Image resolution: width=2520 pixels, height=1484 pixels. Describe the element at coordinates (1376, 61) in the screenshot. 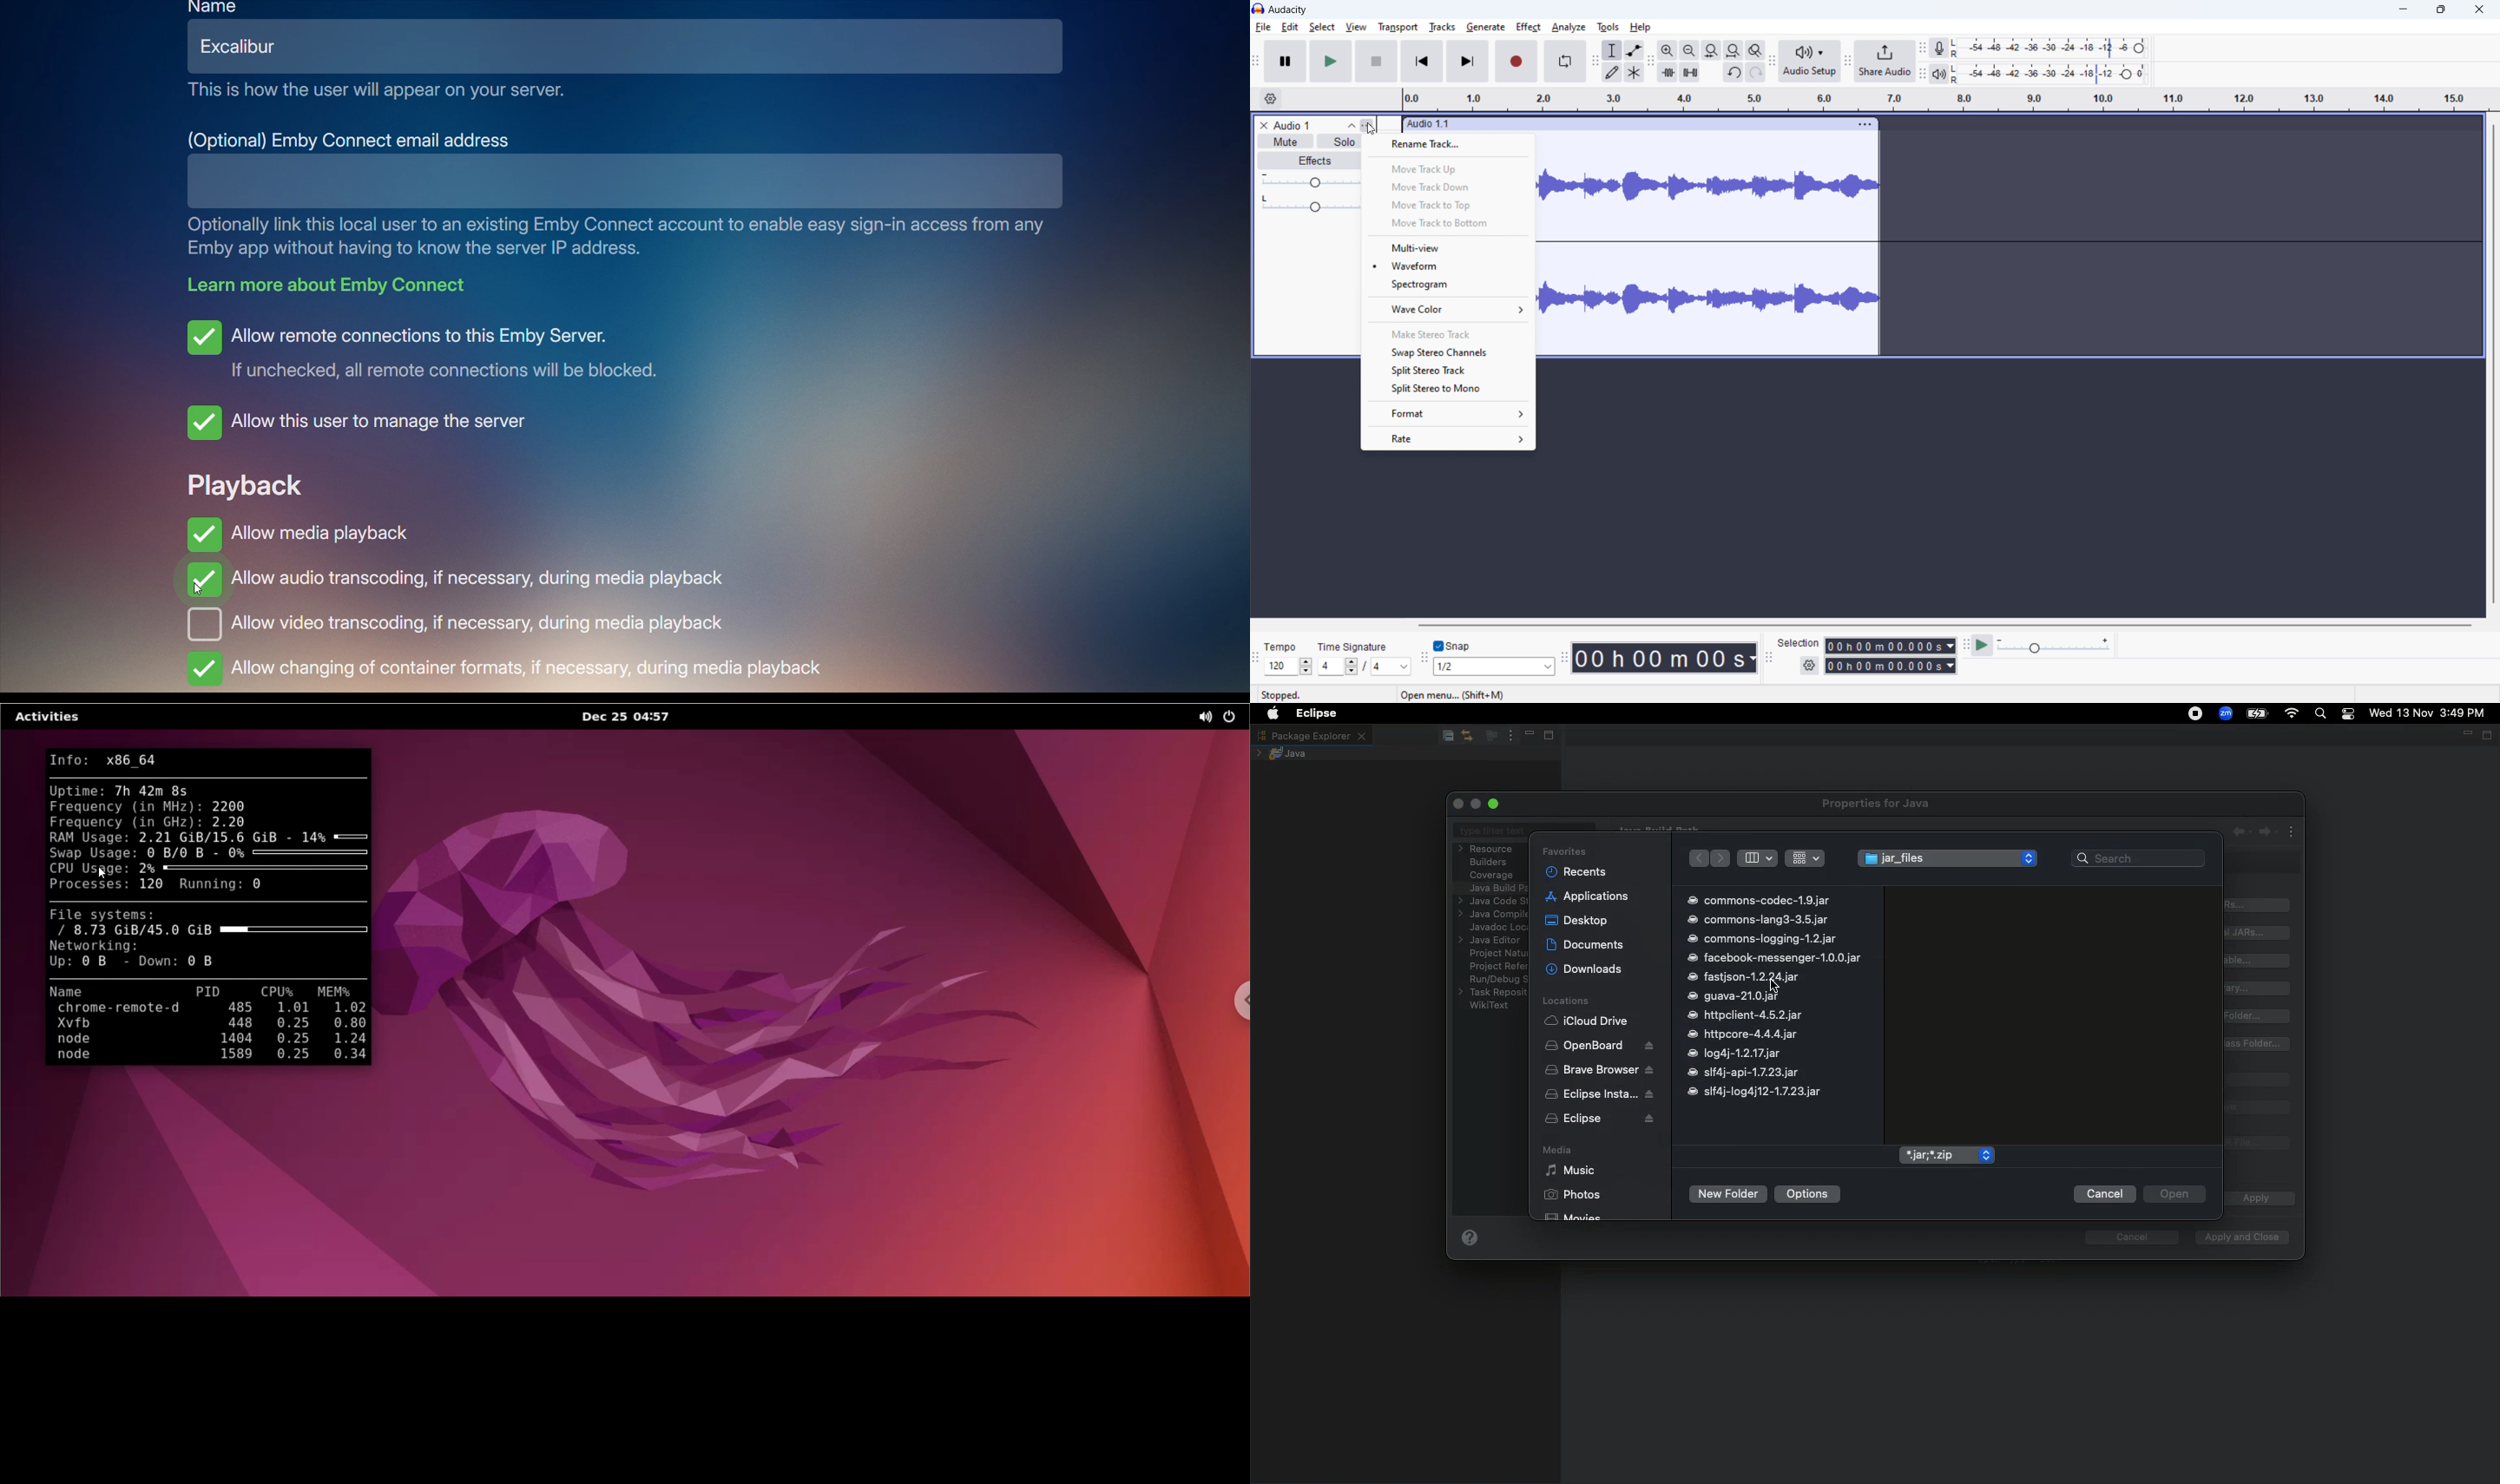

I see `stop` at that location.